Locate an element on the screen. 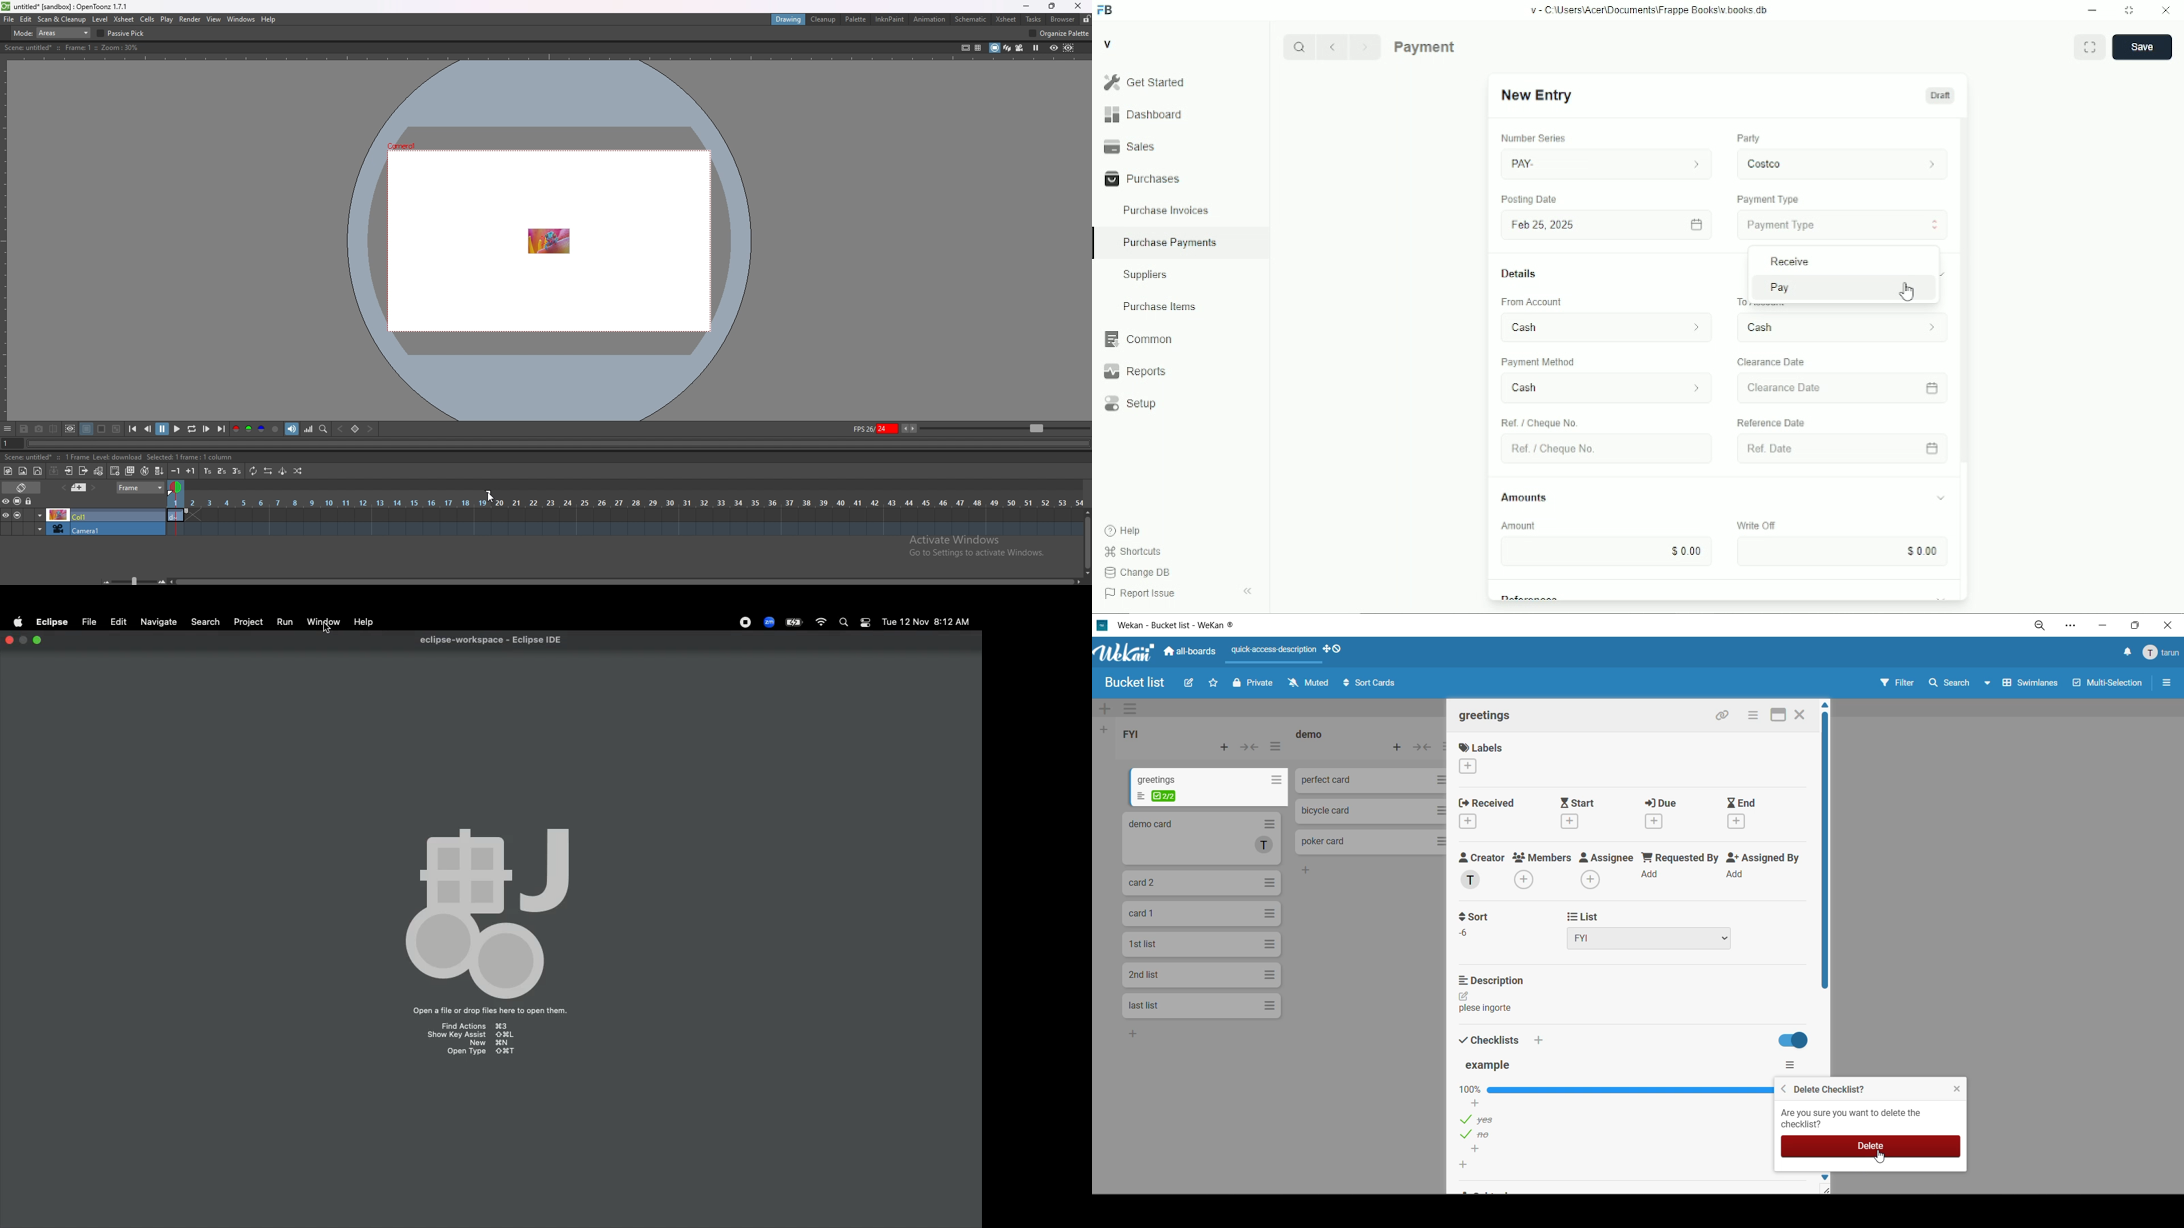 Image resolution: width=2184 pixels, height=1232 pixels. current frame is located at coordinates (10, 443).